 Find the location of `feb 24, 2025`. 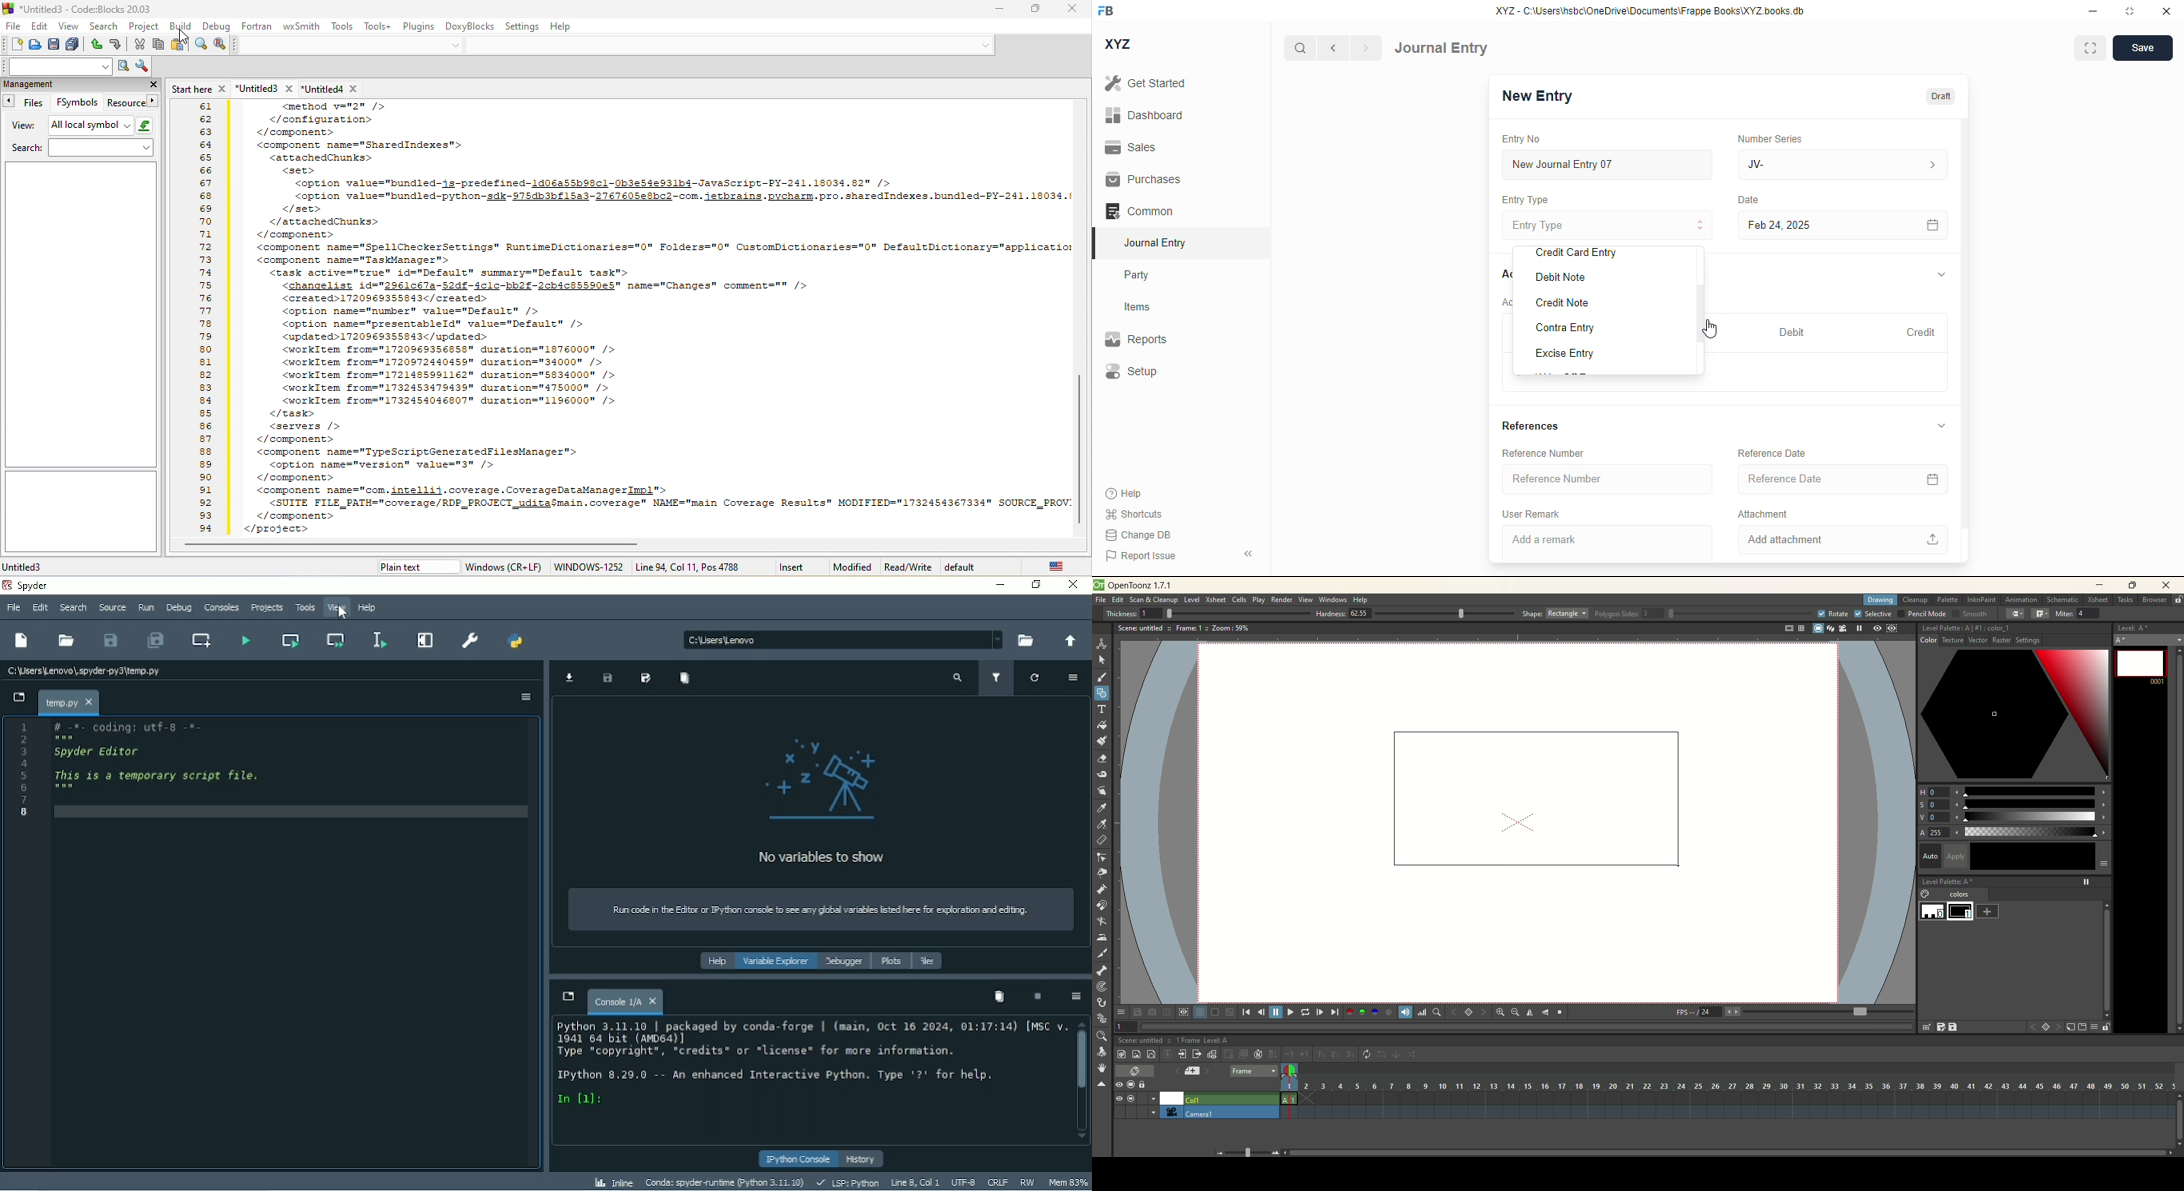

feb 24, 2025 is located at coordinates (1809, 226).